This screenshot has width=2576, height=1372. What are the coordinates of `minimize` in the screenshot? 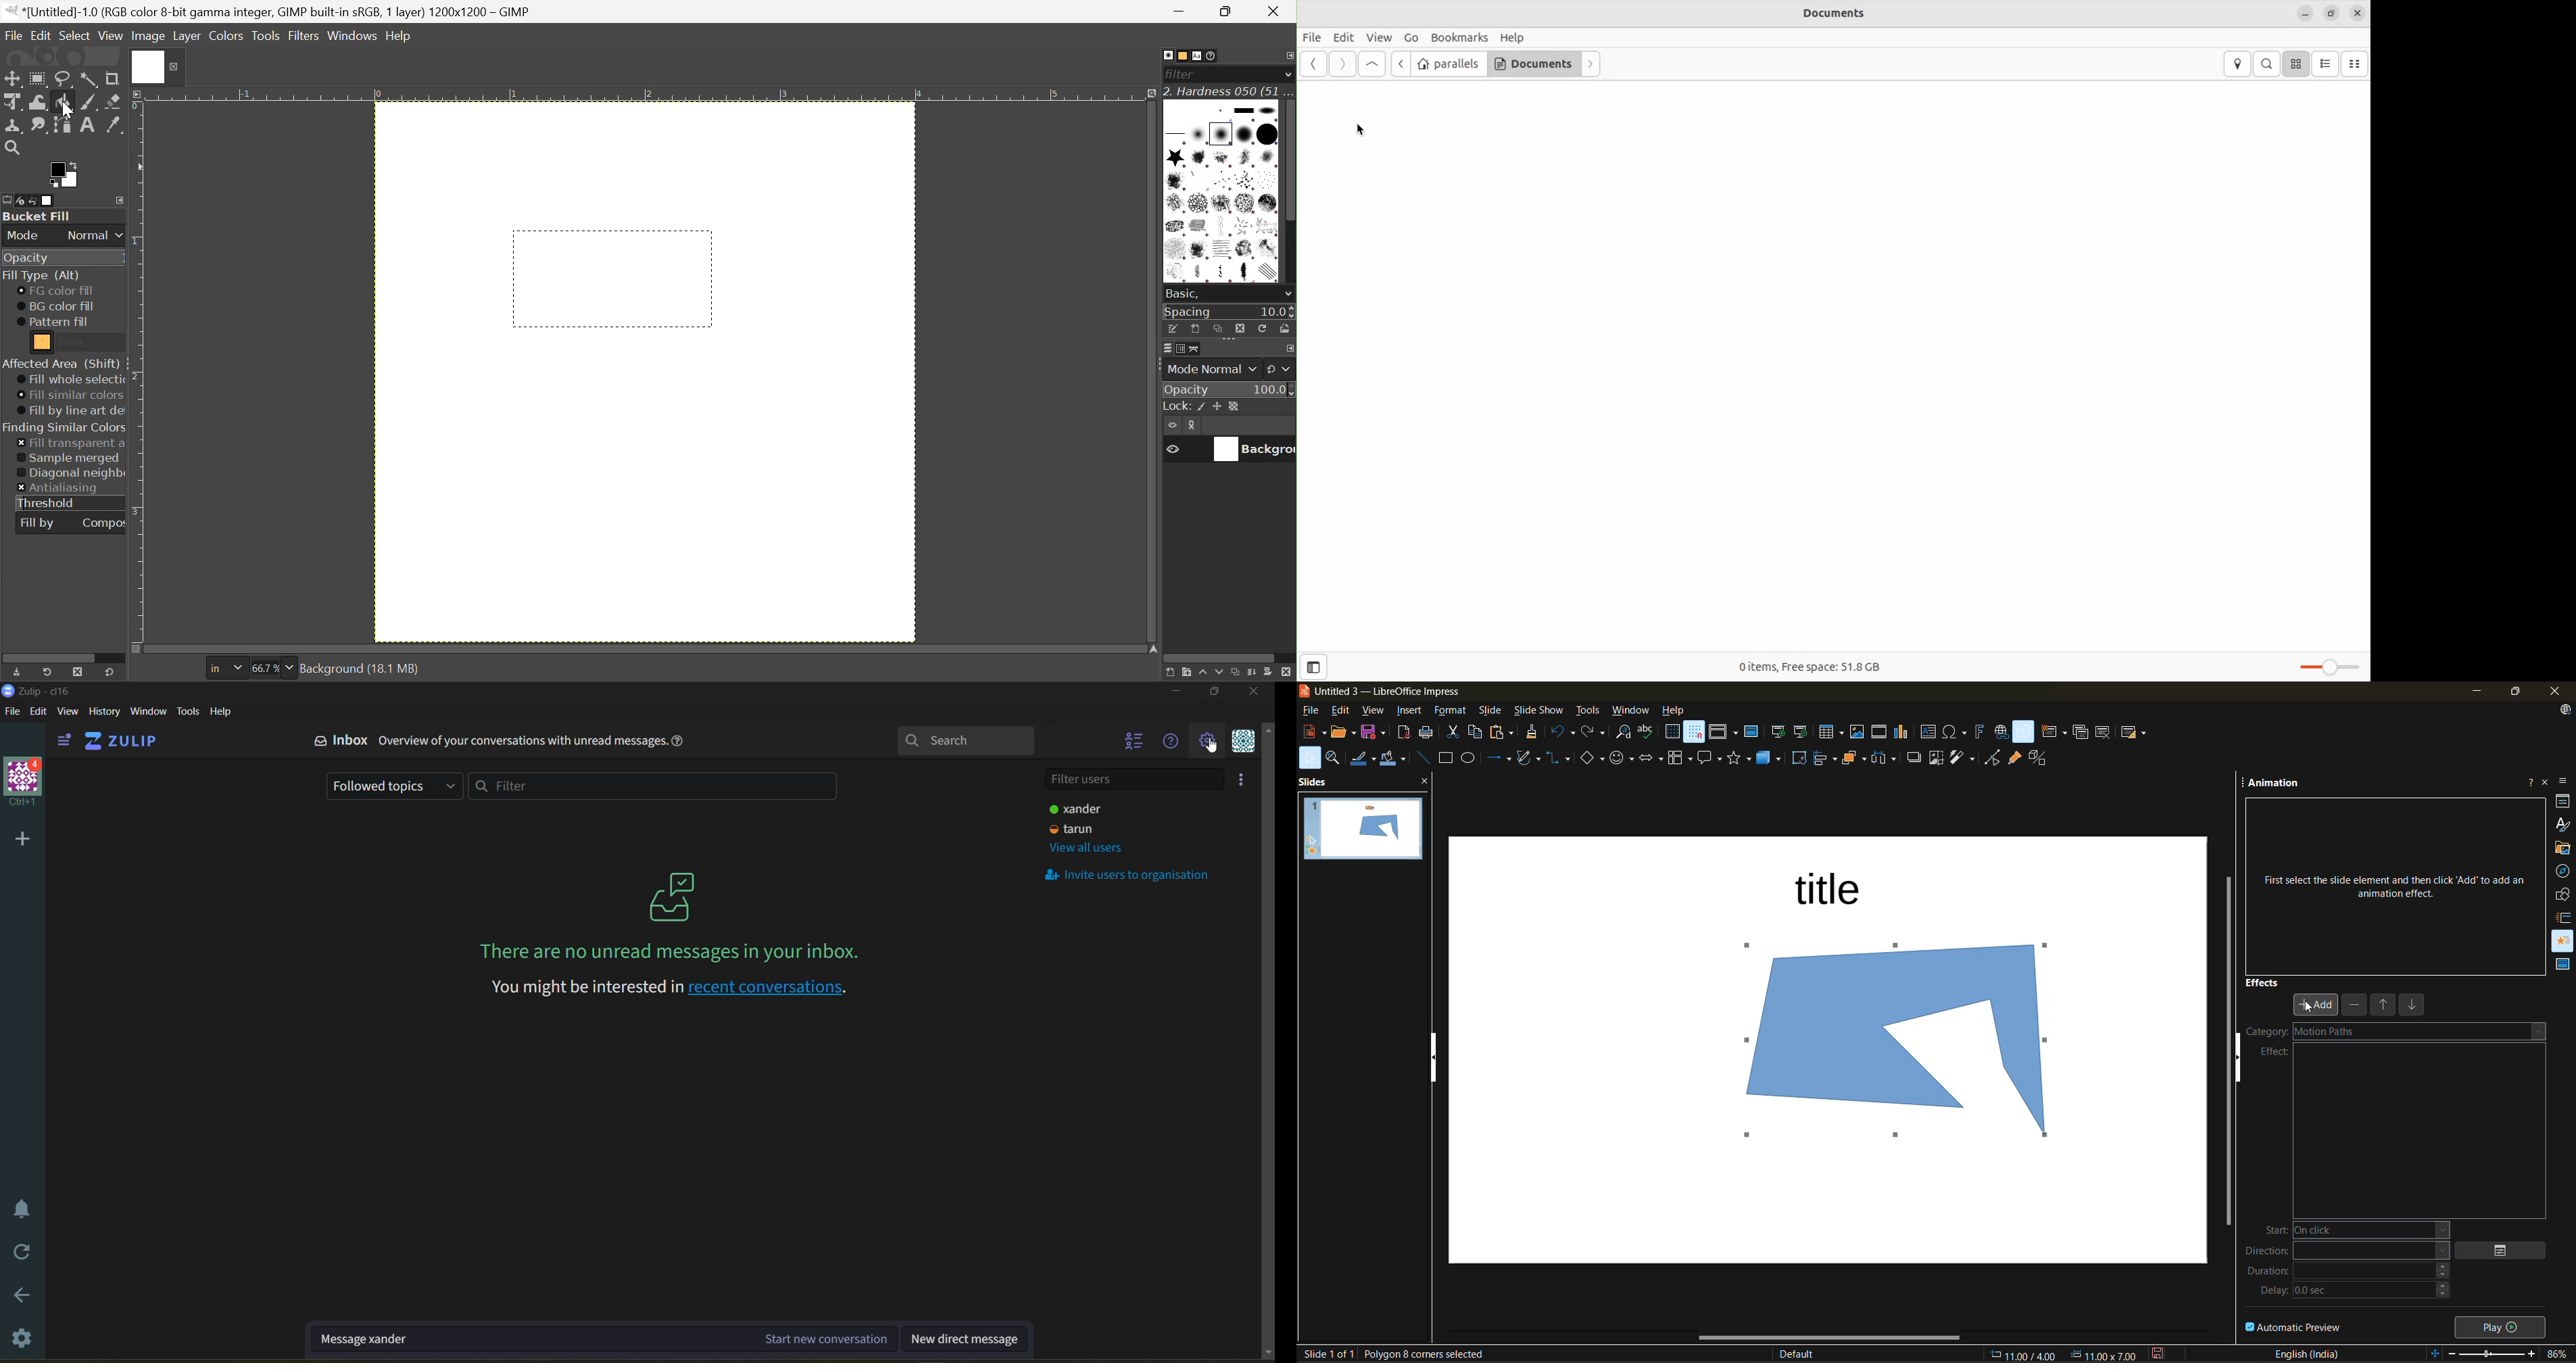 It's located at (2474, 693).